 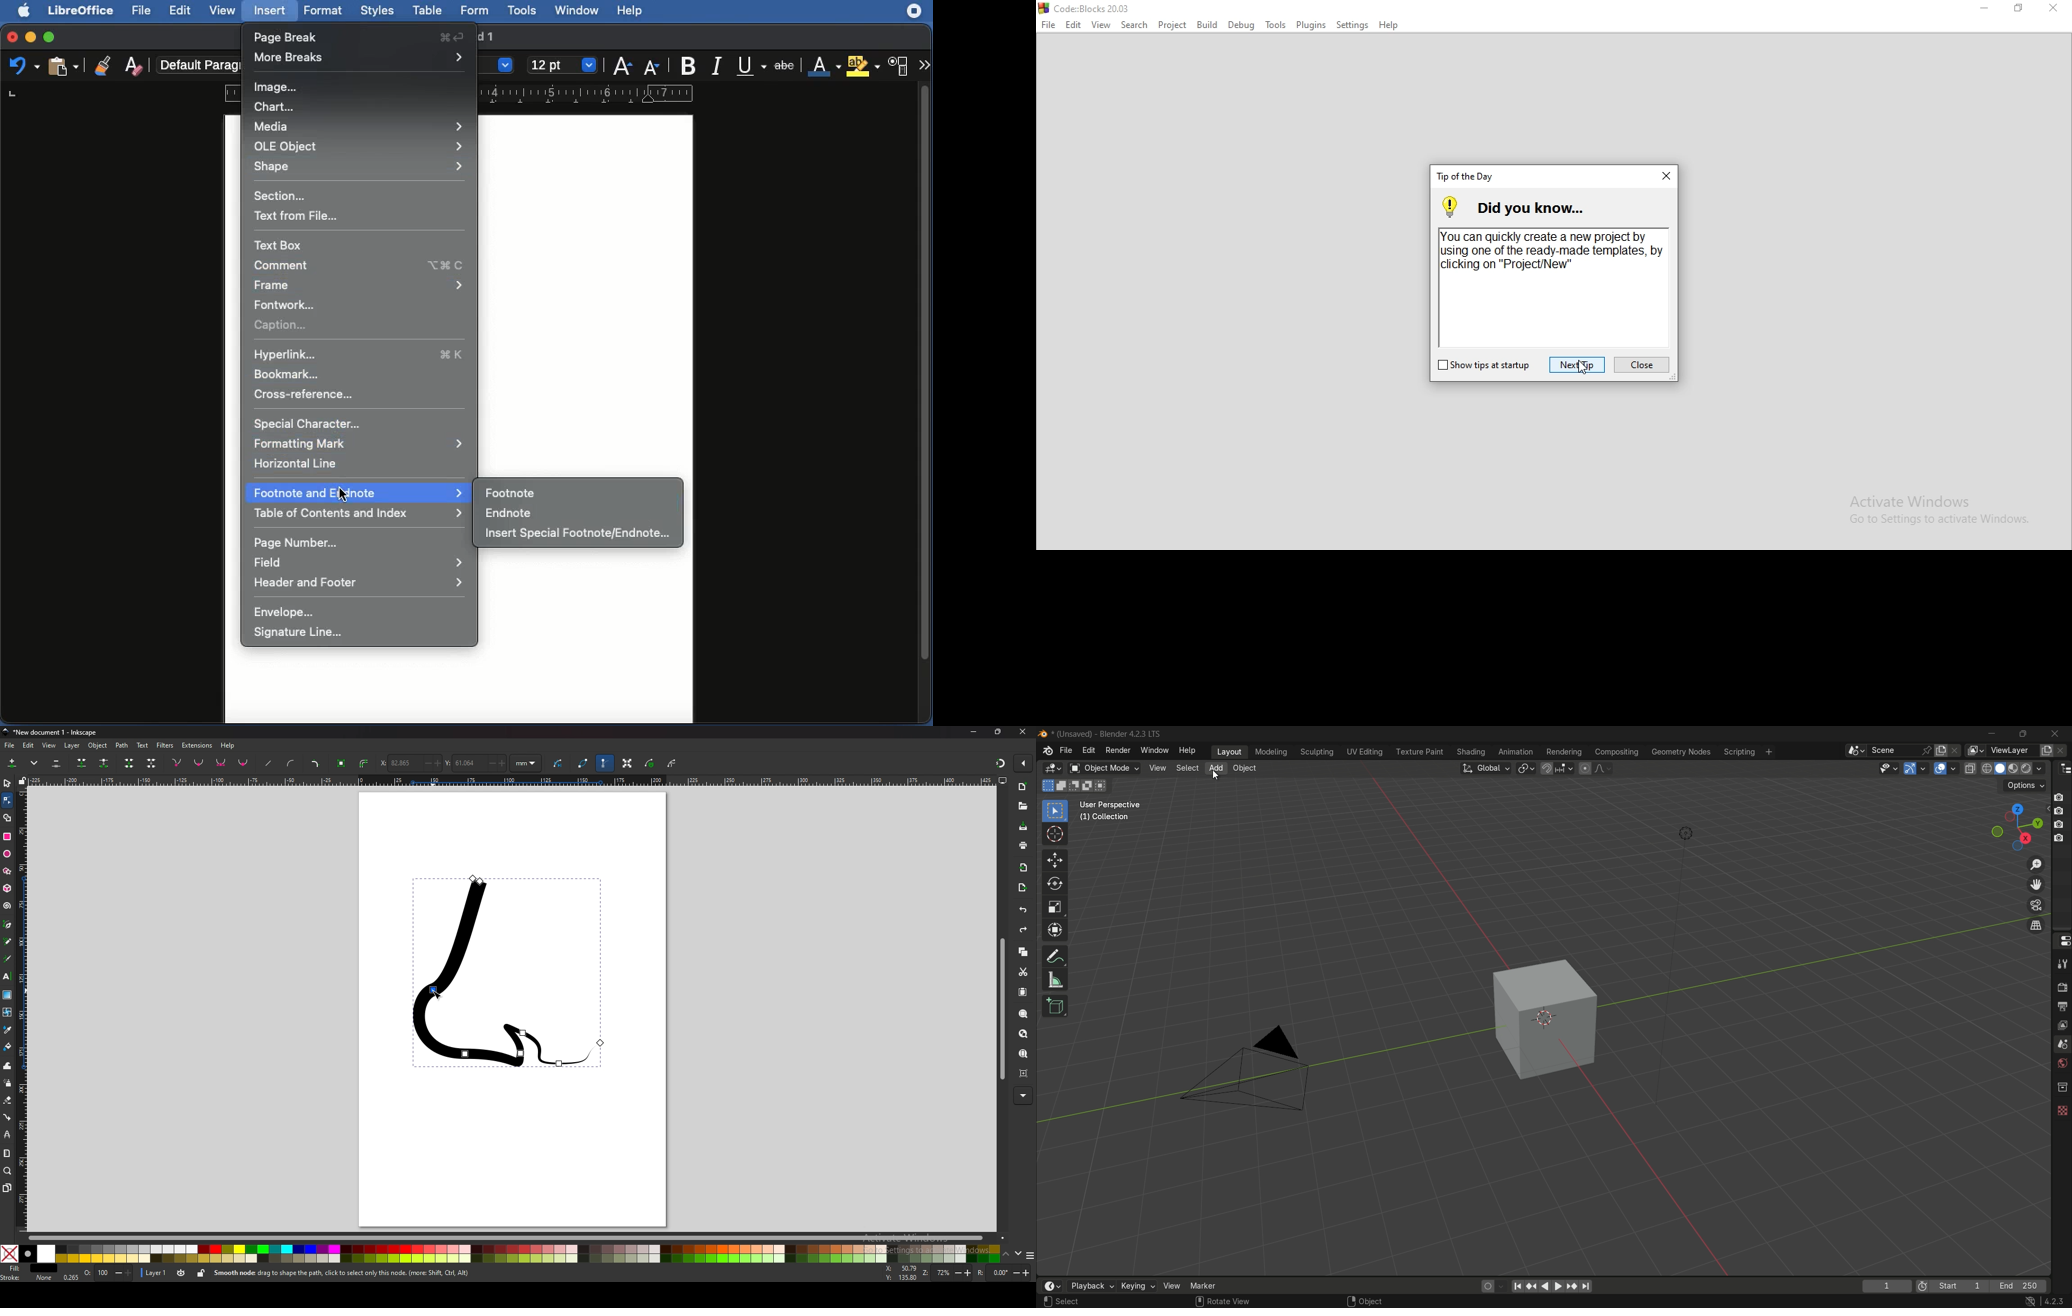 I want to click on File, so click(x=143, y=11).